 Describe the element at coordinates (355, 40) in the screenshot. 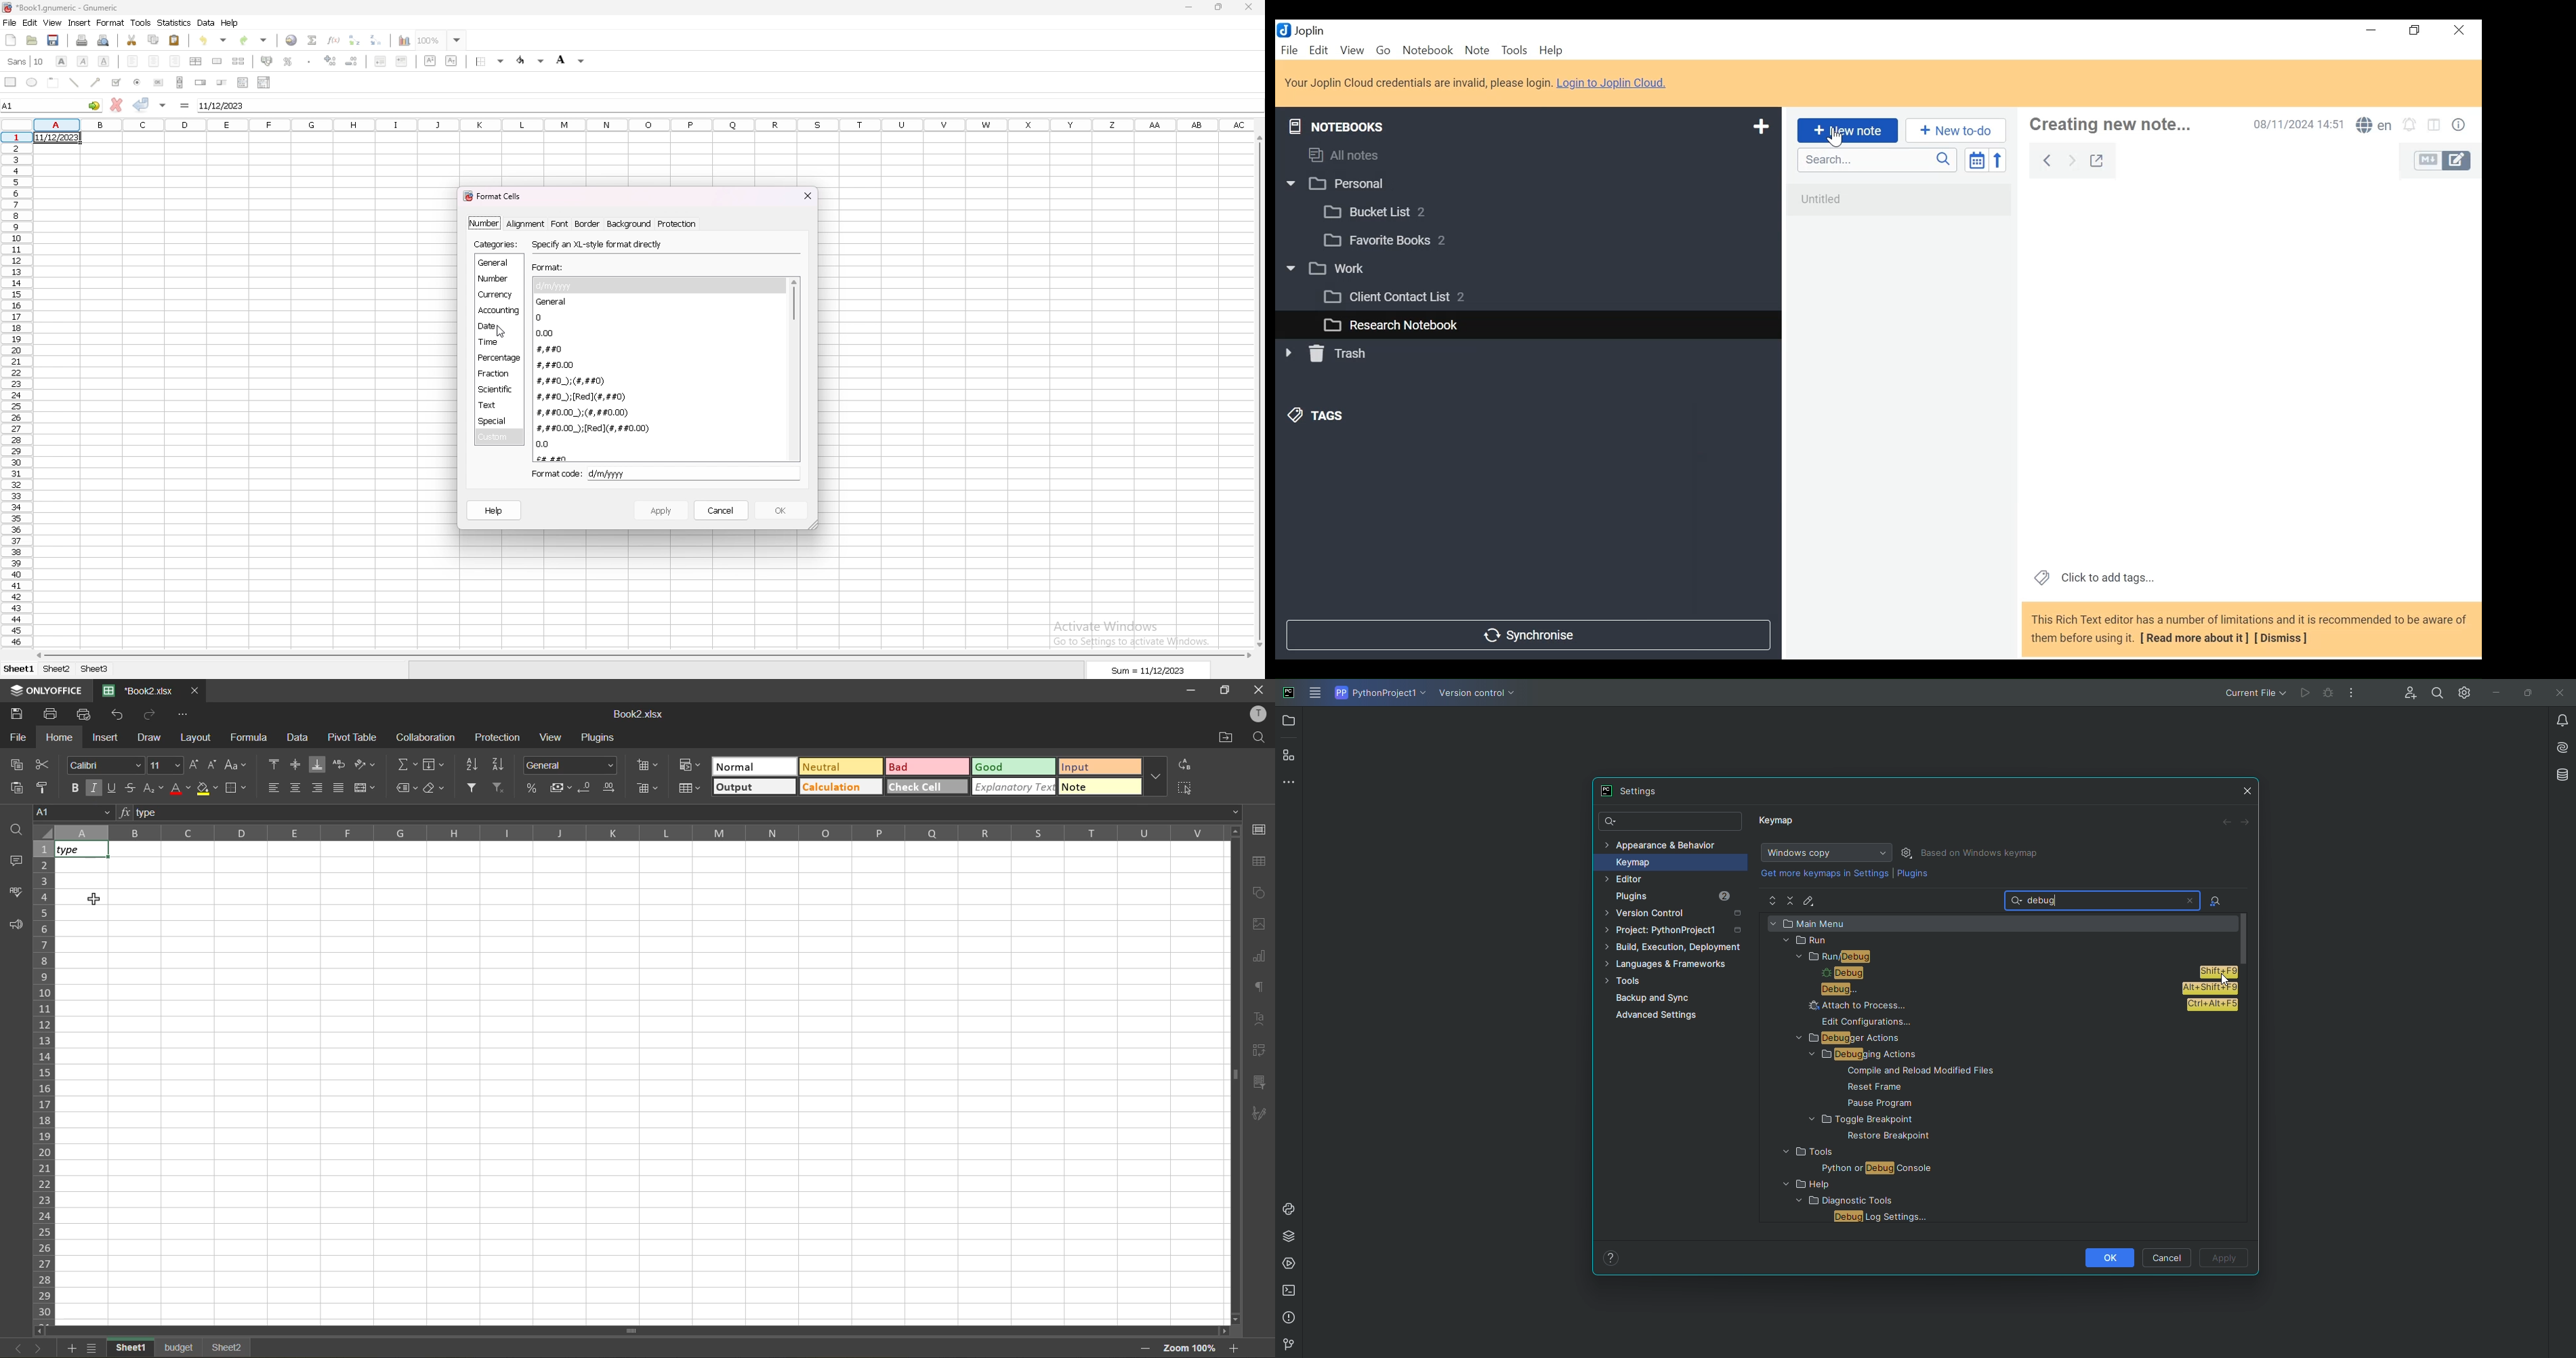

I see `sort ascending` at that location.